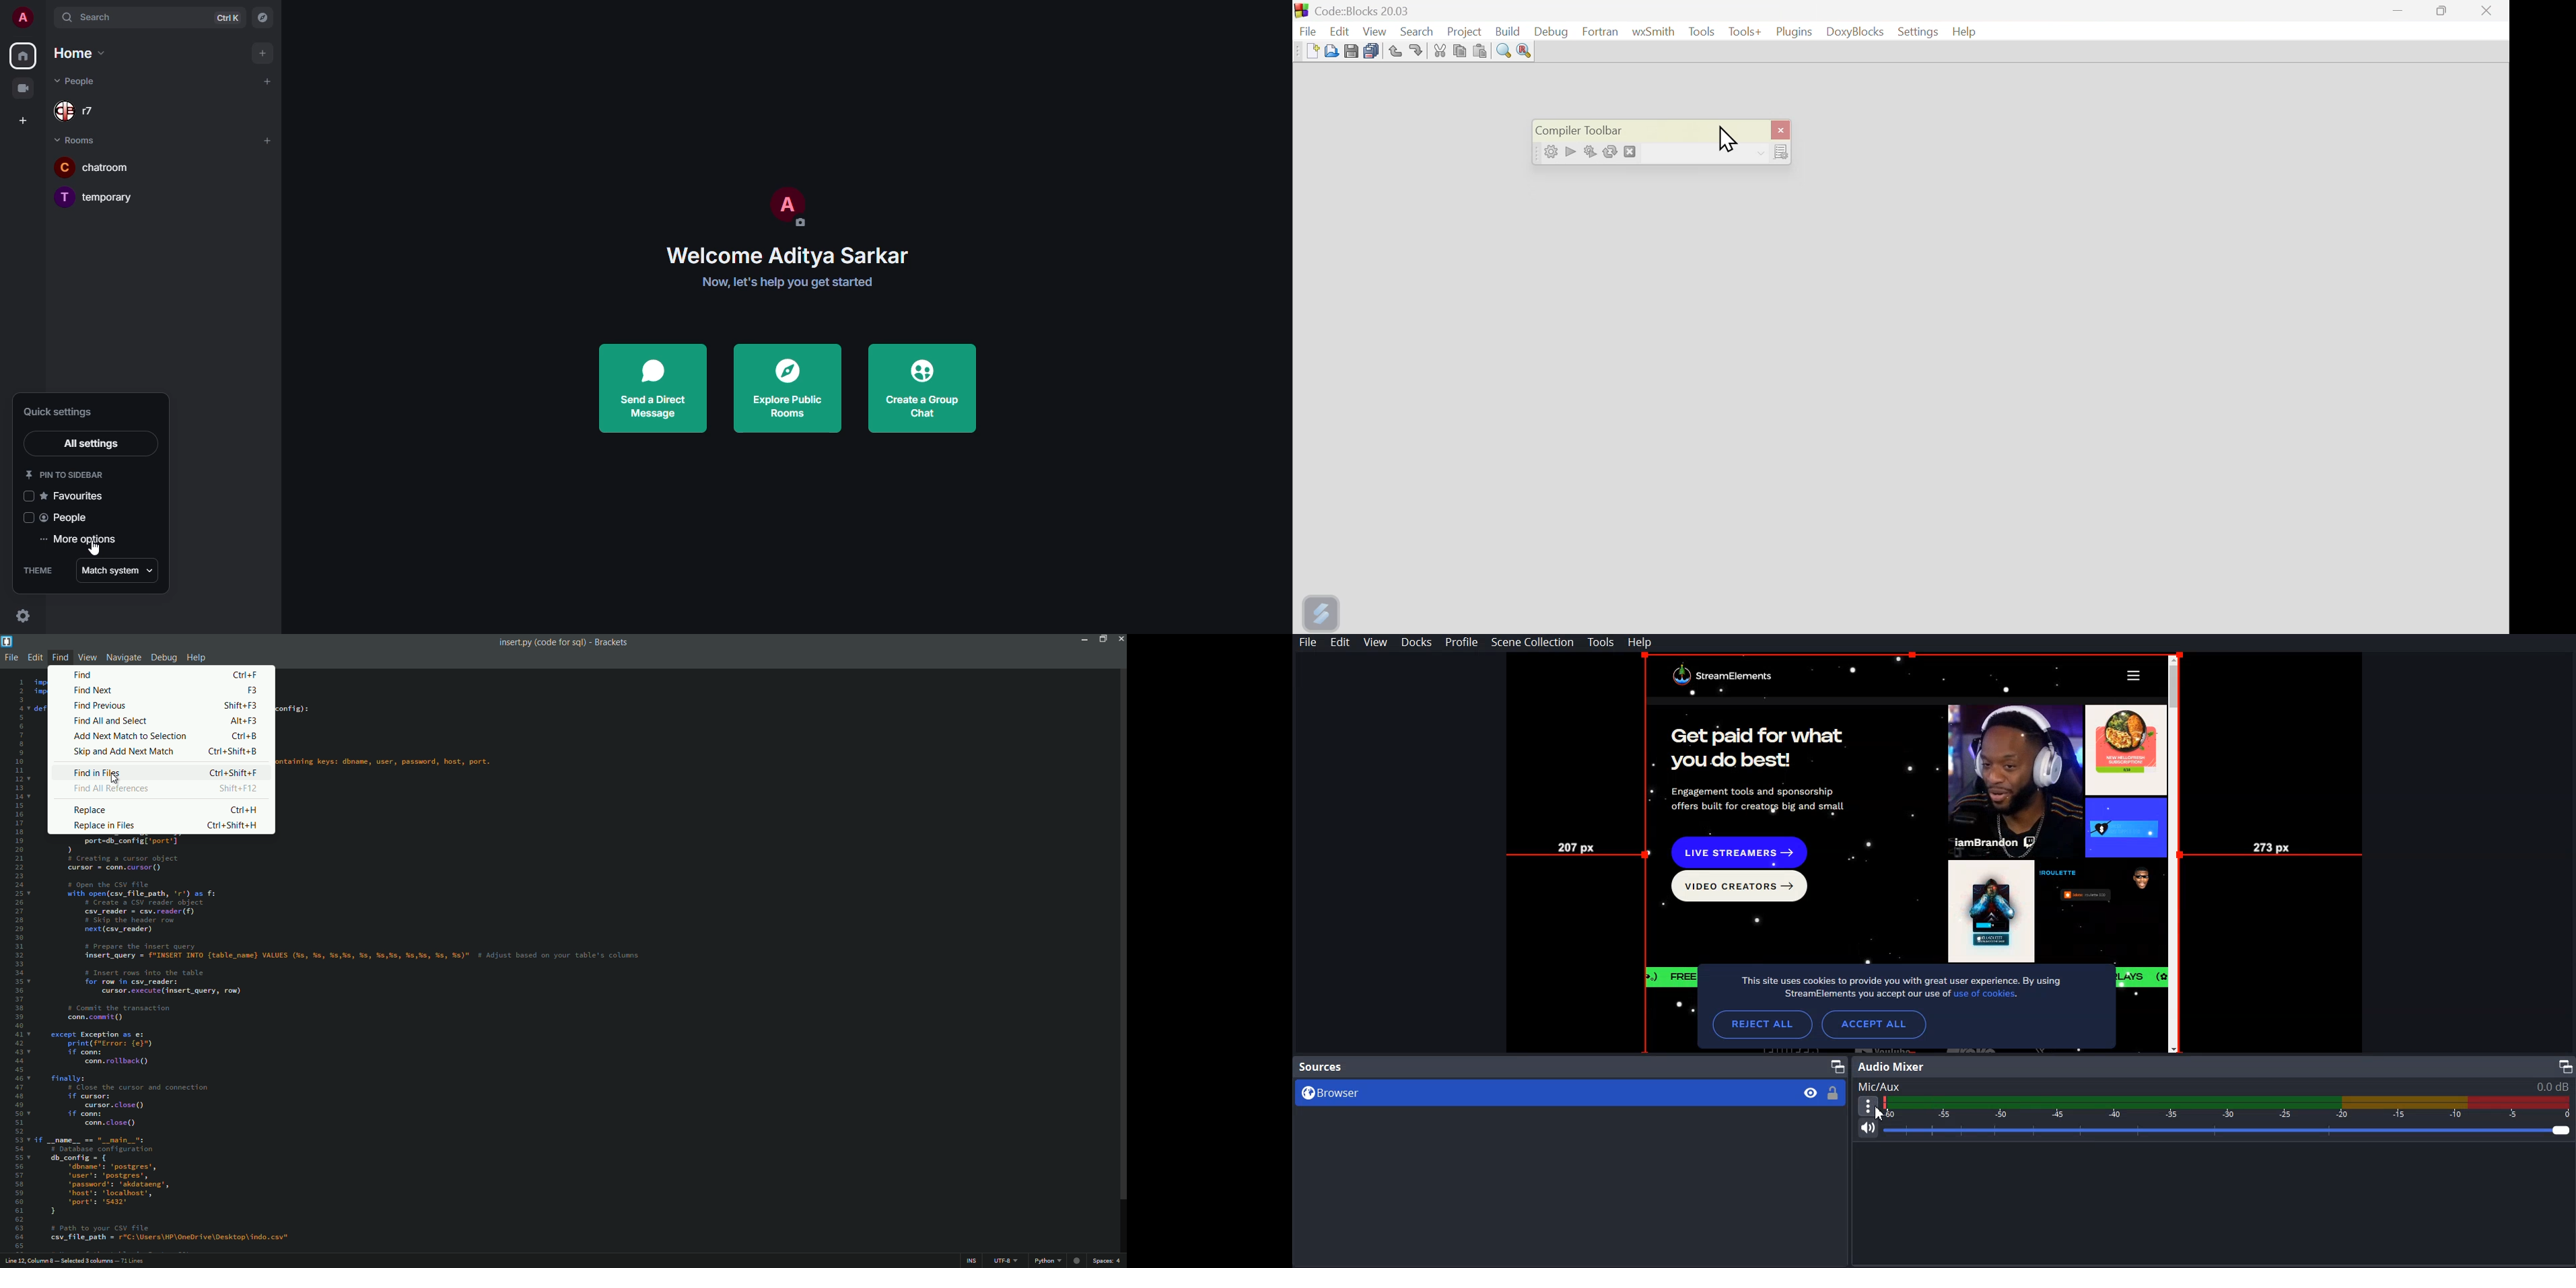  I want to click on Compile toolbar, so click(1591, 126).